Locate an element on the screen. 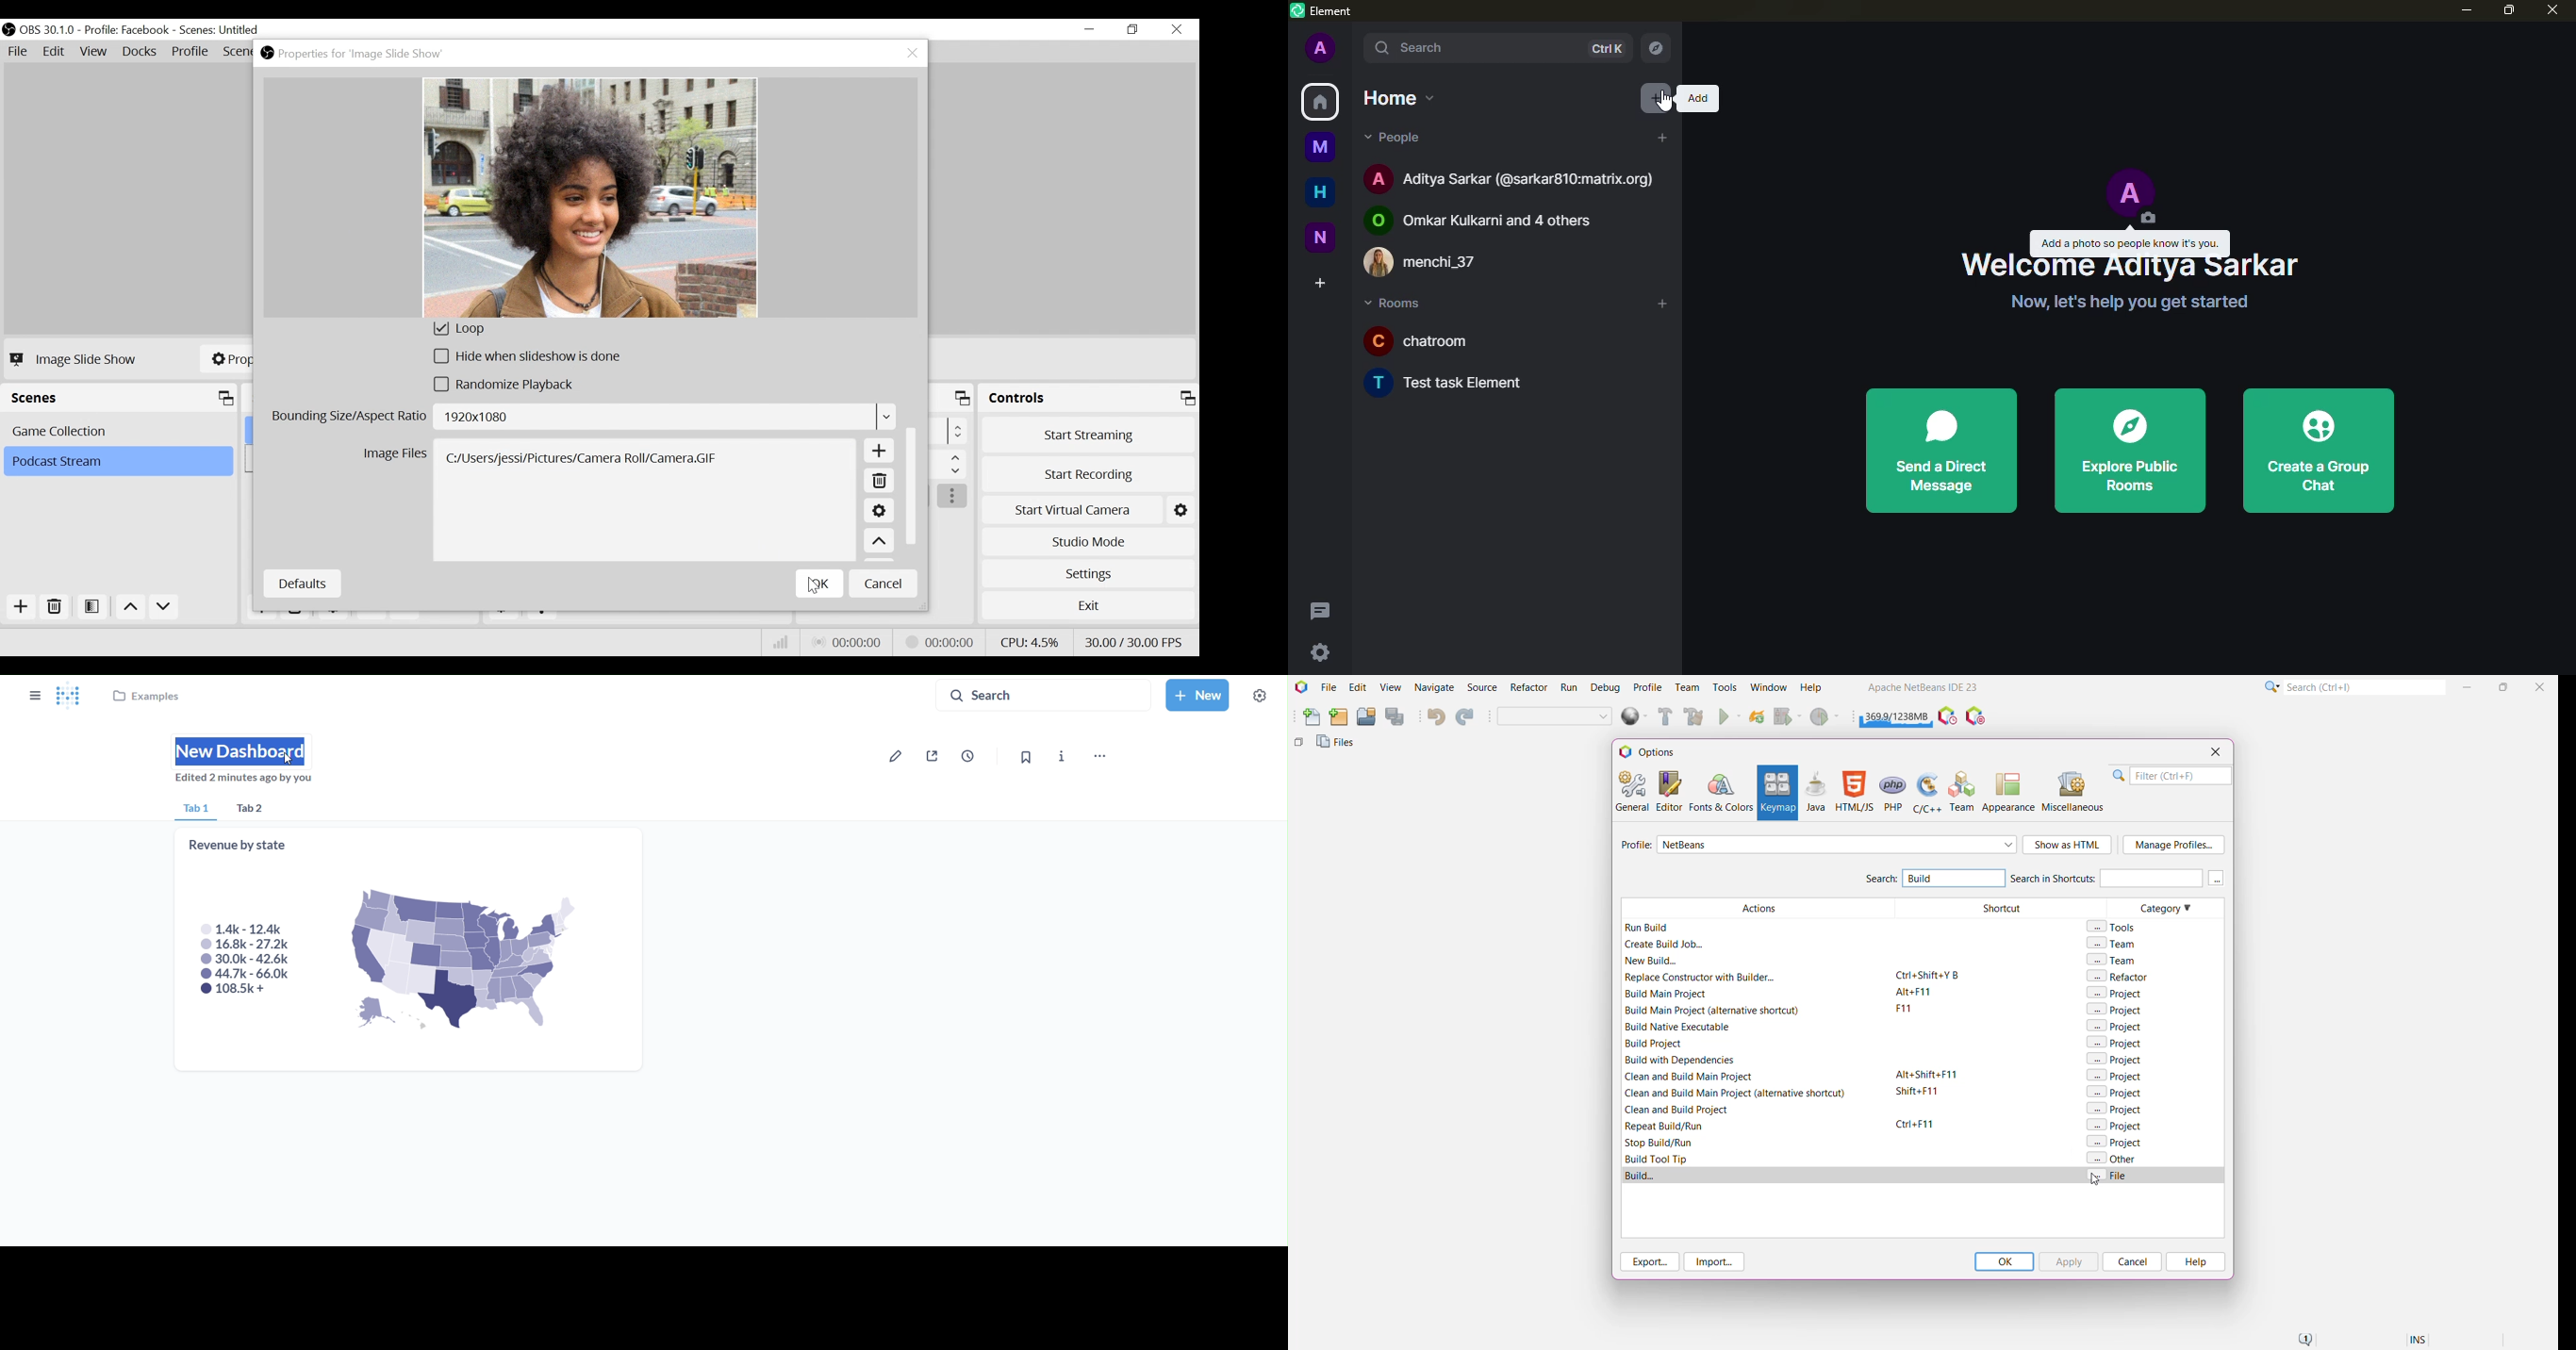  Now, let's help you get started is located at coordinates (2096, 305).